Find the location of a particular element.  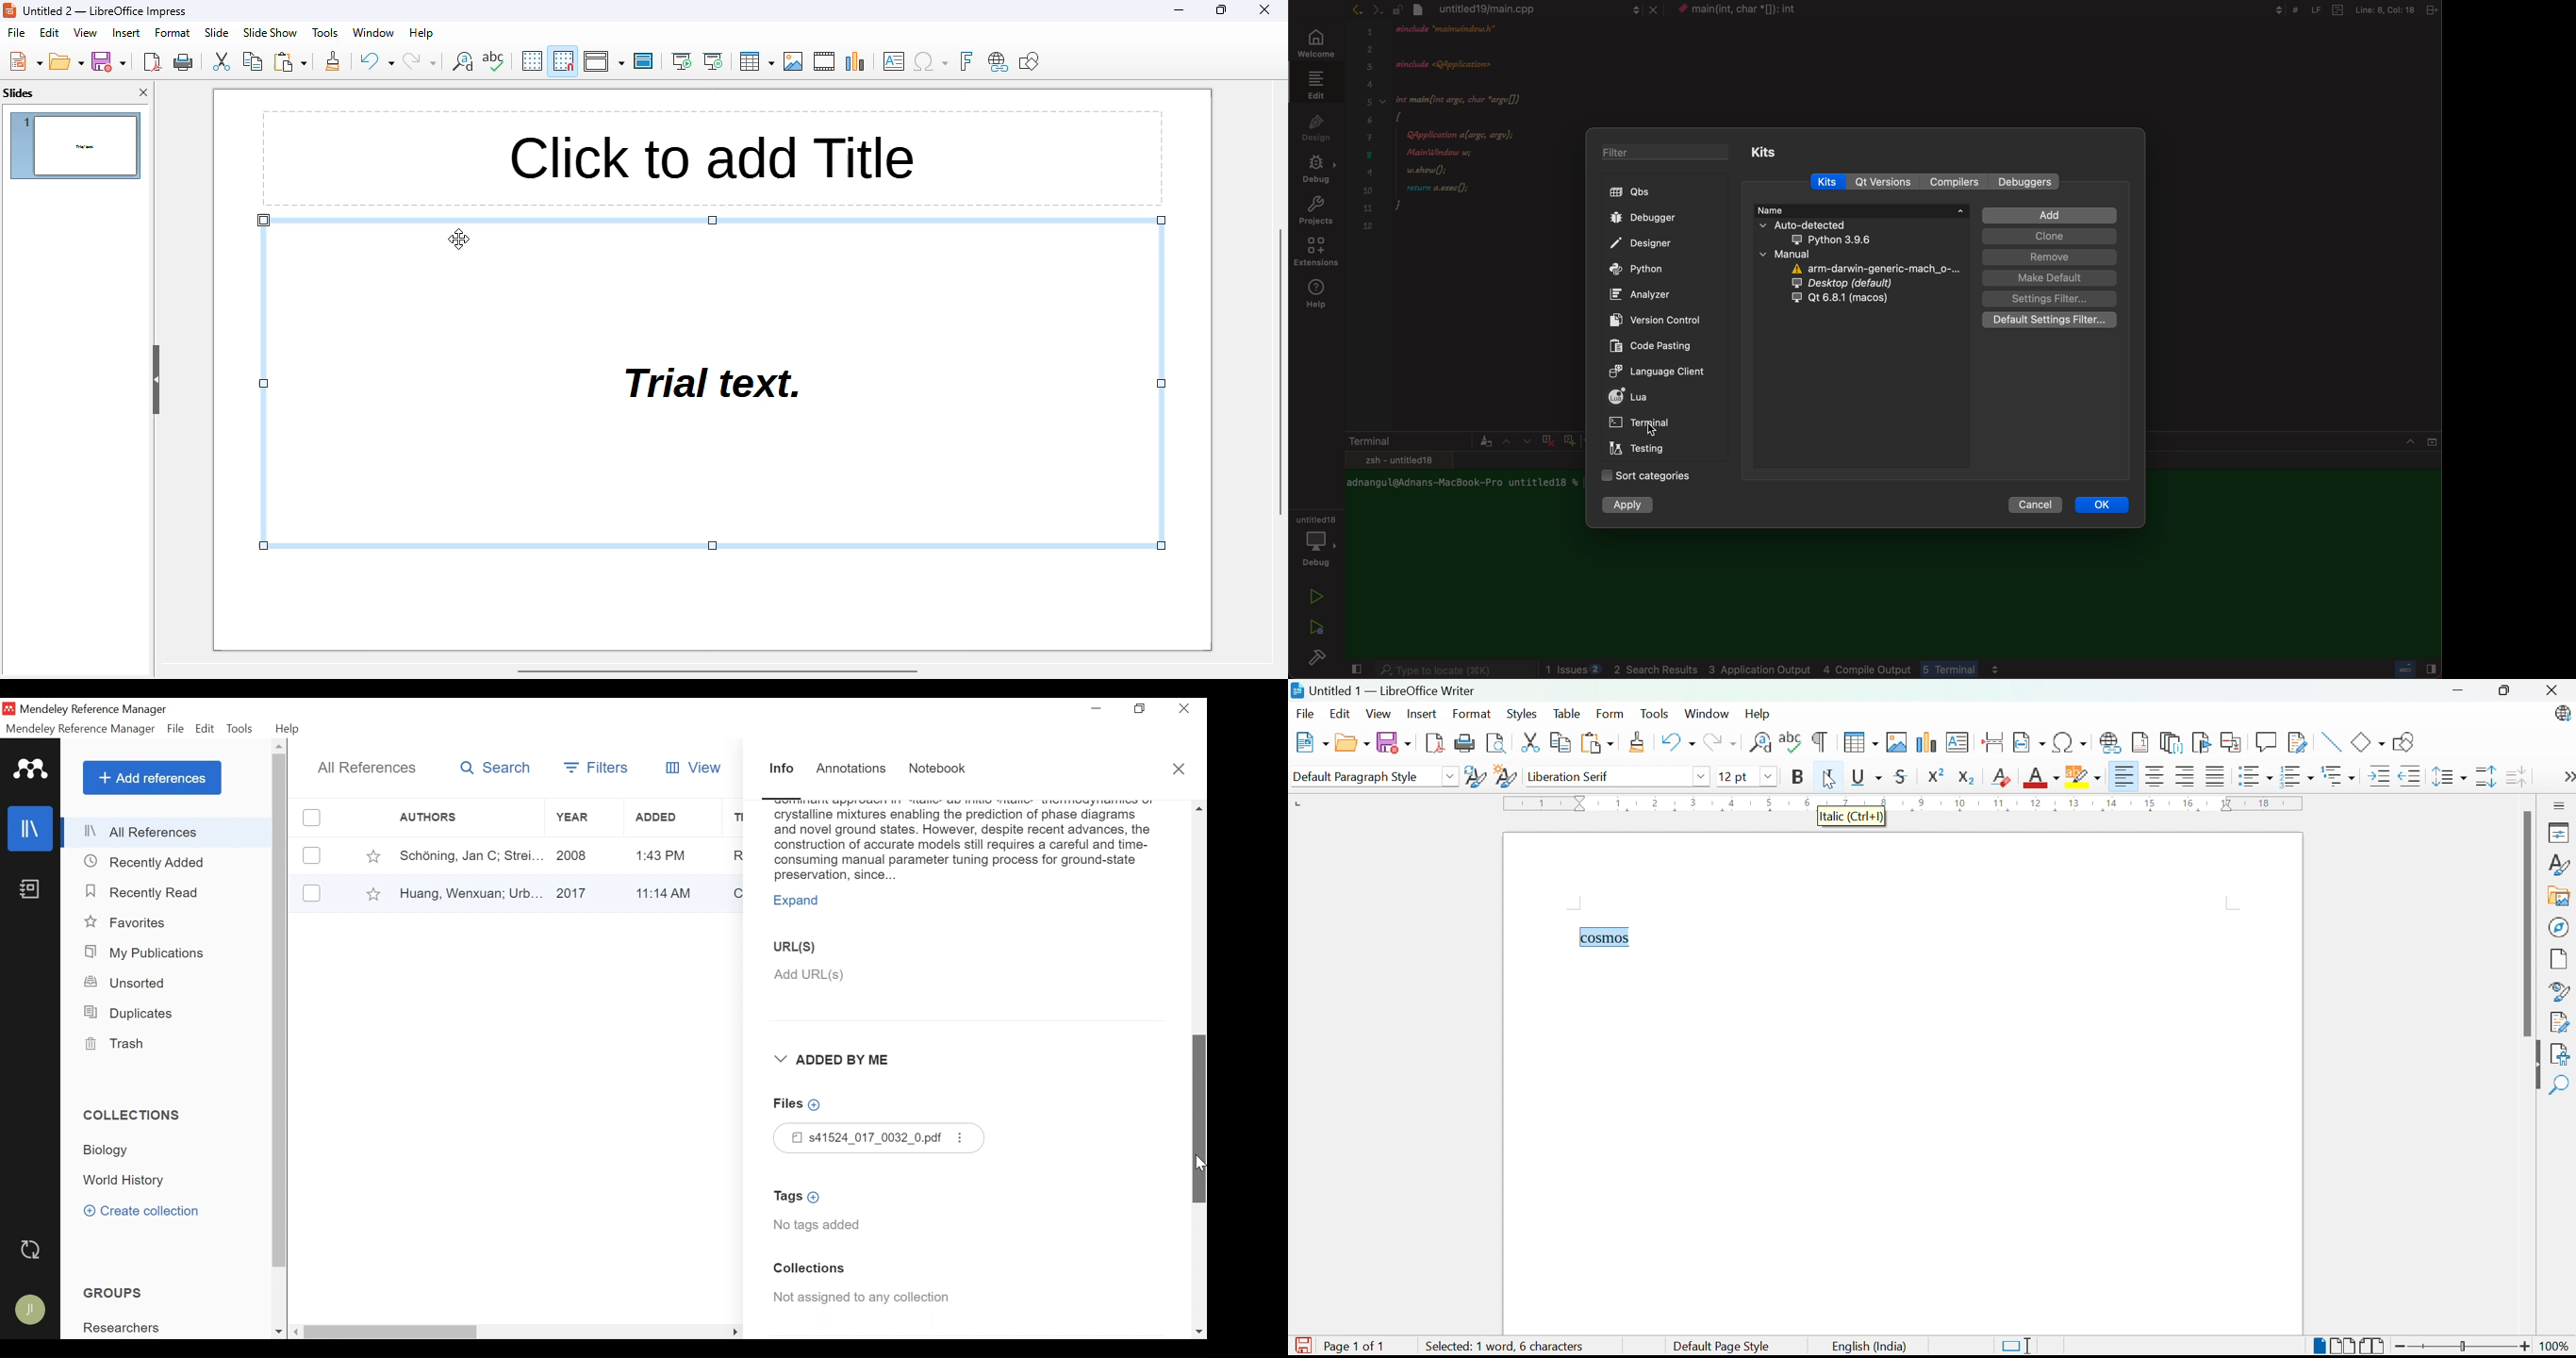

Insert special characters is located at coordinates (2072, 742).